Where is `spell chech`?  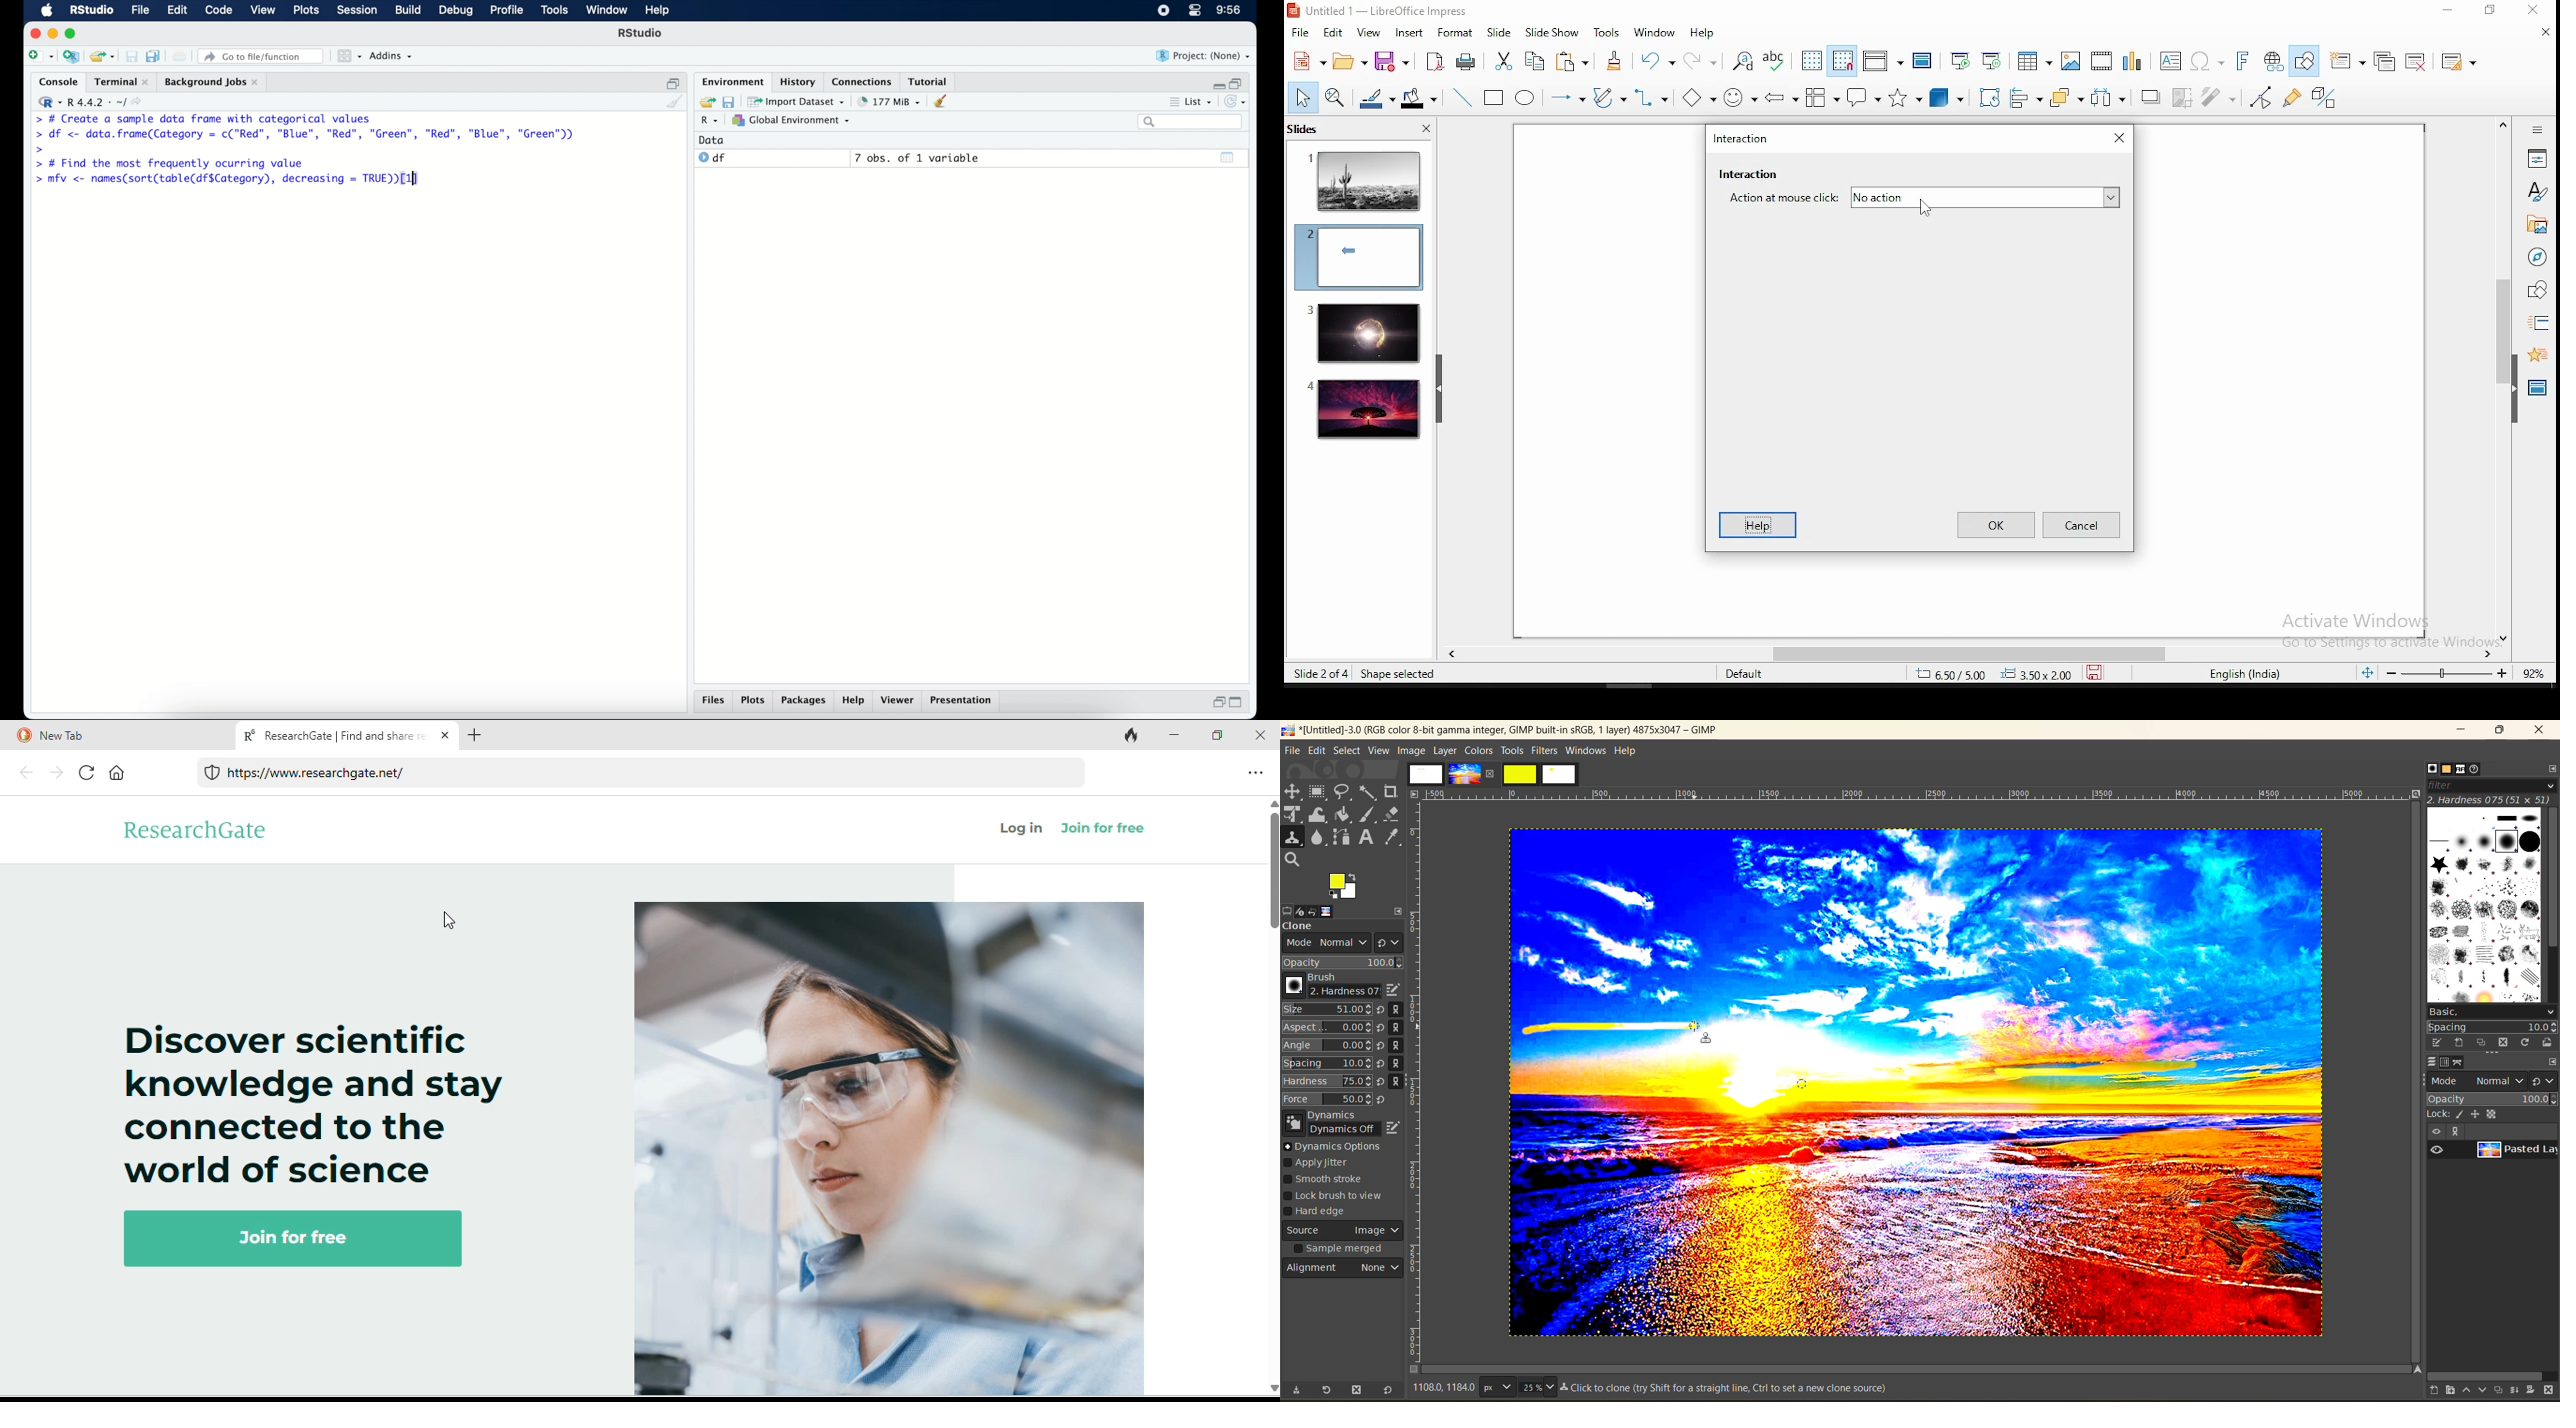 spell chech is located at coordinates (1775, 59).